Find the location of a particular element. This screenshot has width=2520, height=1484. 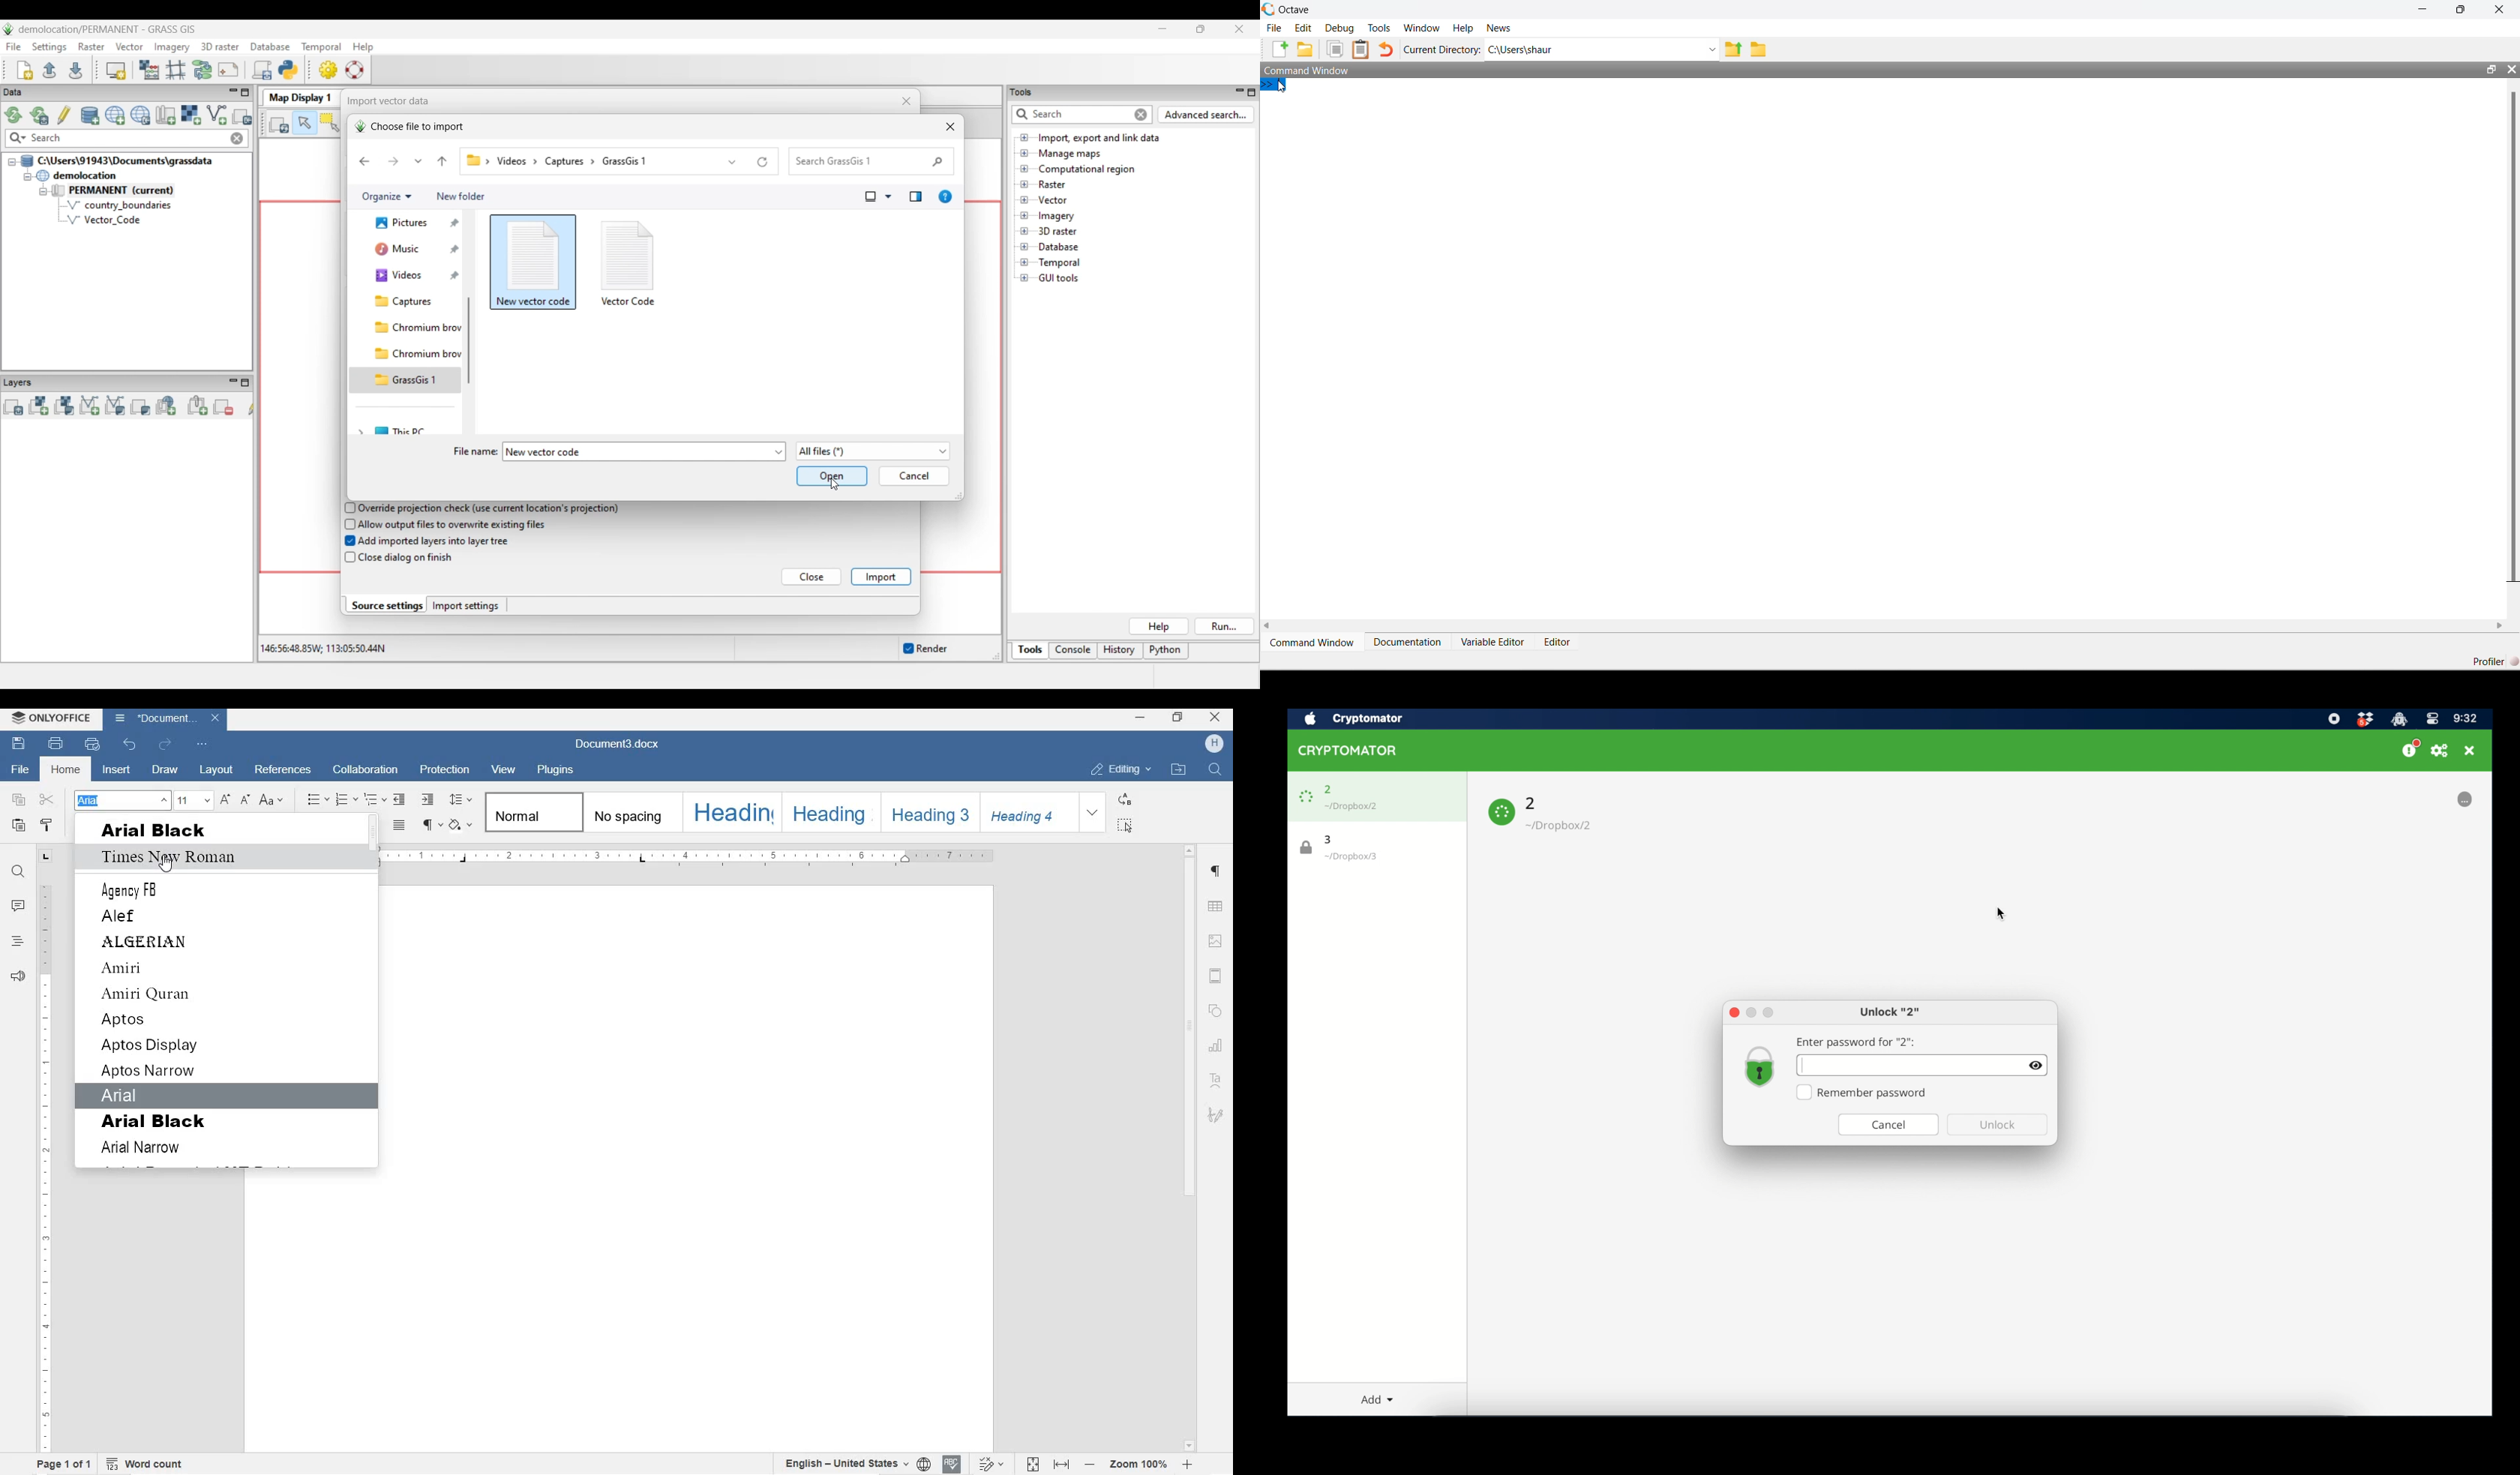

HP is located at coordinates (1213, 744).